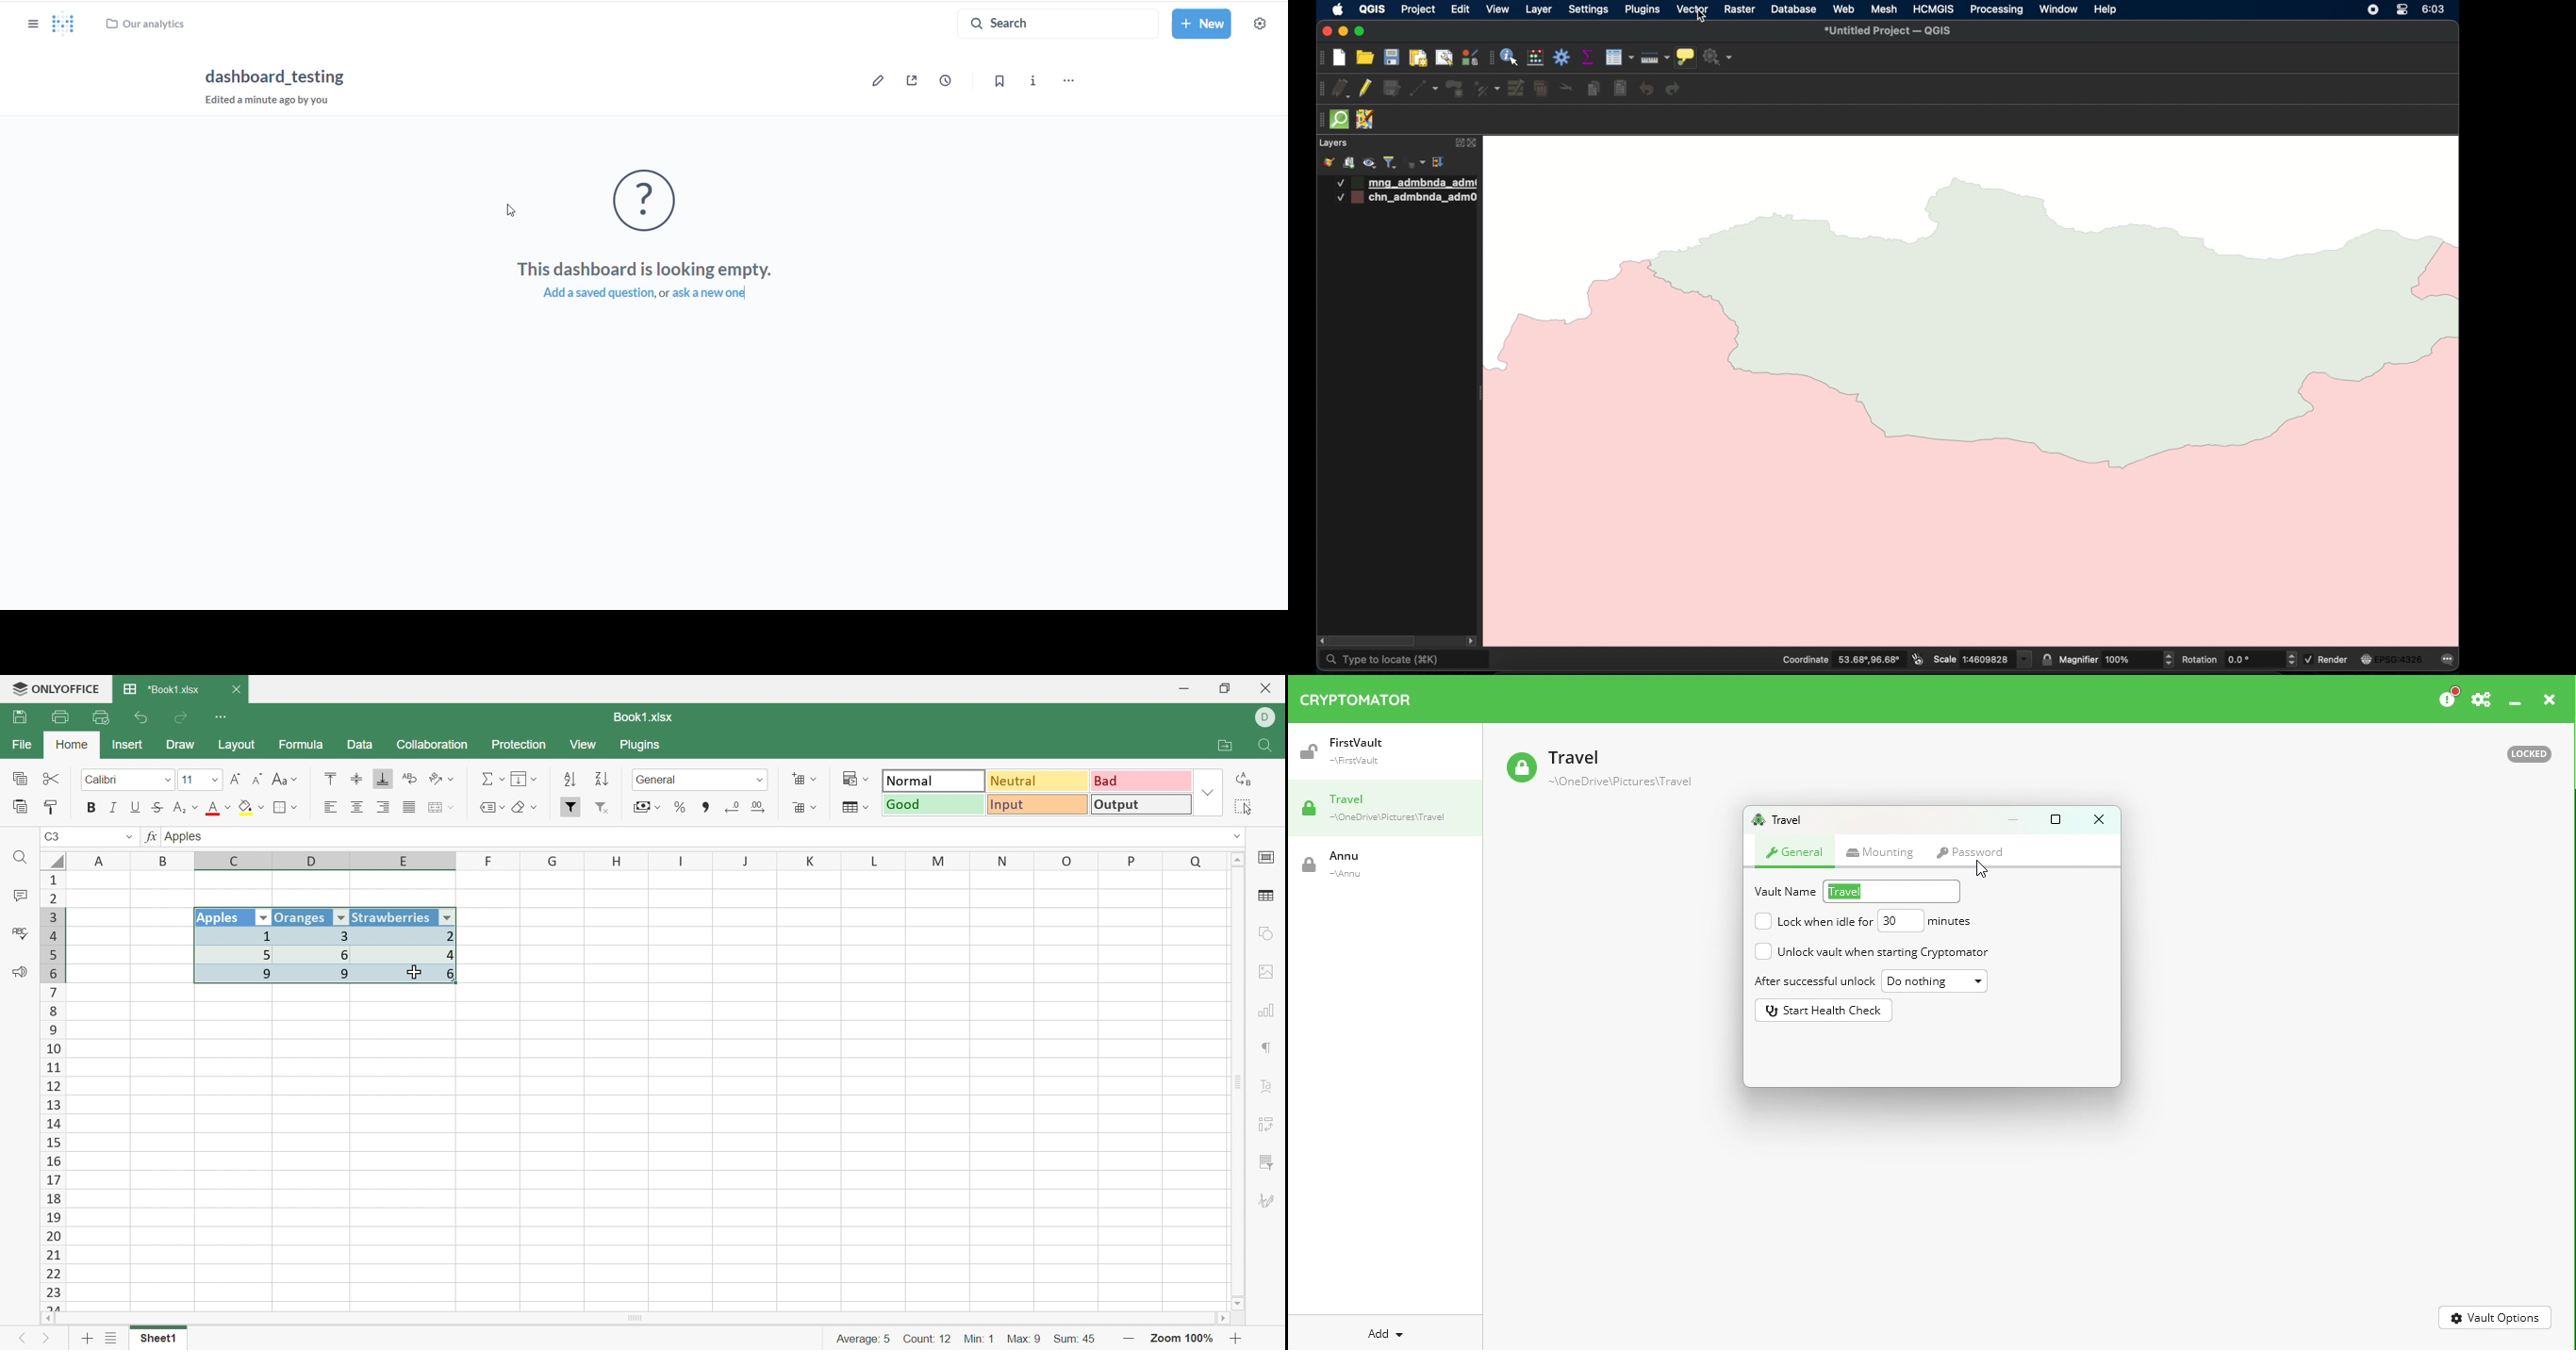 The height and width of the screenshot is (1372, 2576). Describe the element at coordinates (2496, 1316) in the screenshot. I see `Vault options` at that location.